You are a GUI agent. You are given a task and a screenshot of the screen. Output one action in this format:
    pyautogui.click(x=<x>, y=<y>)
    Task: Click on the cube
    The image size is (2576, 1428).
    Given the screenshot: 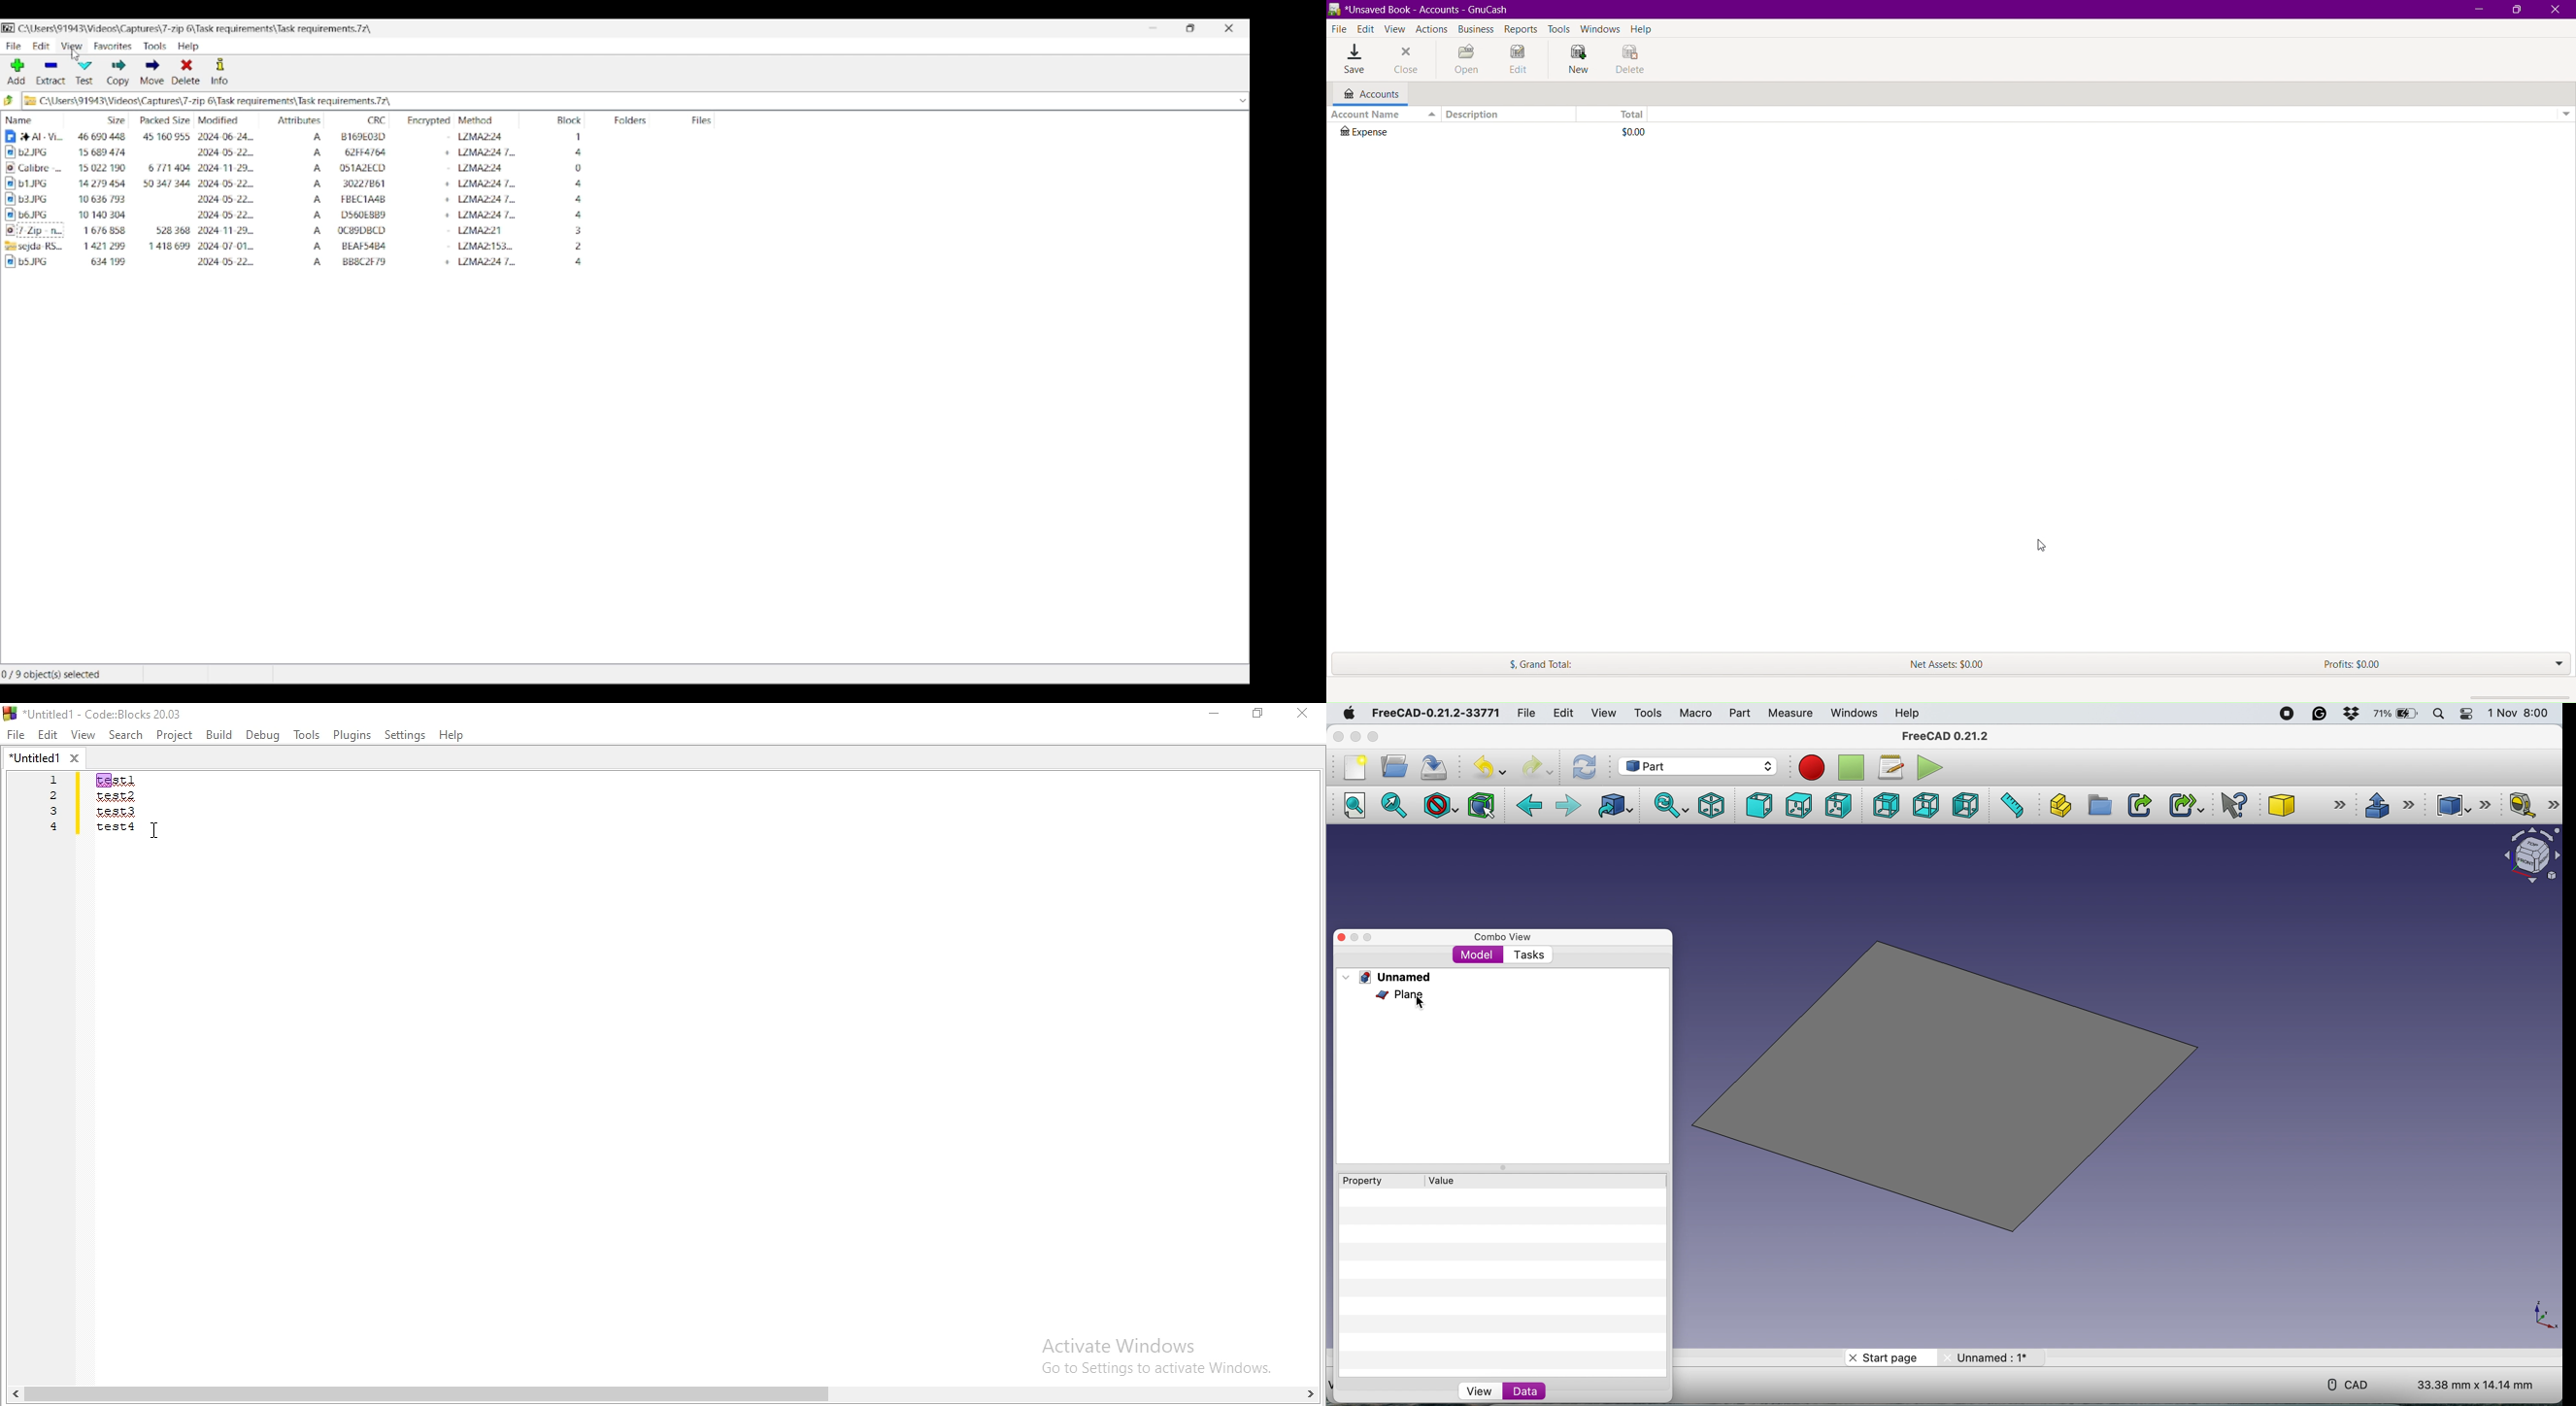 What is the action you would take?
    pyautogui.click(x=2307, y=807)
    